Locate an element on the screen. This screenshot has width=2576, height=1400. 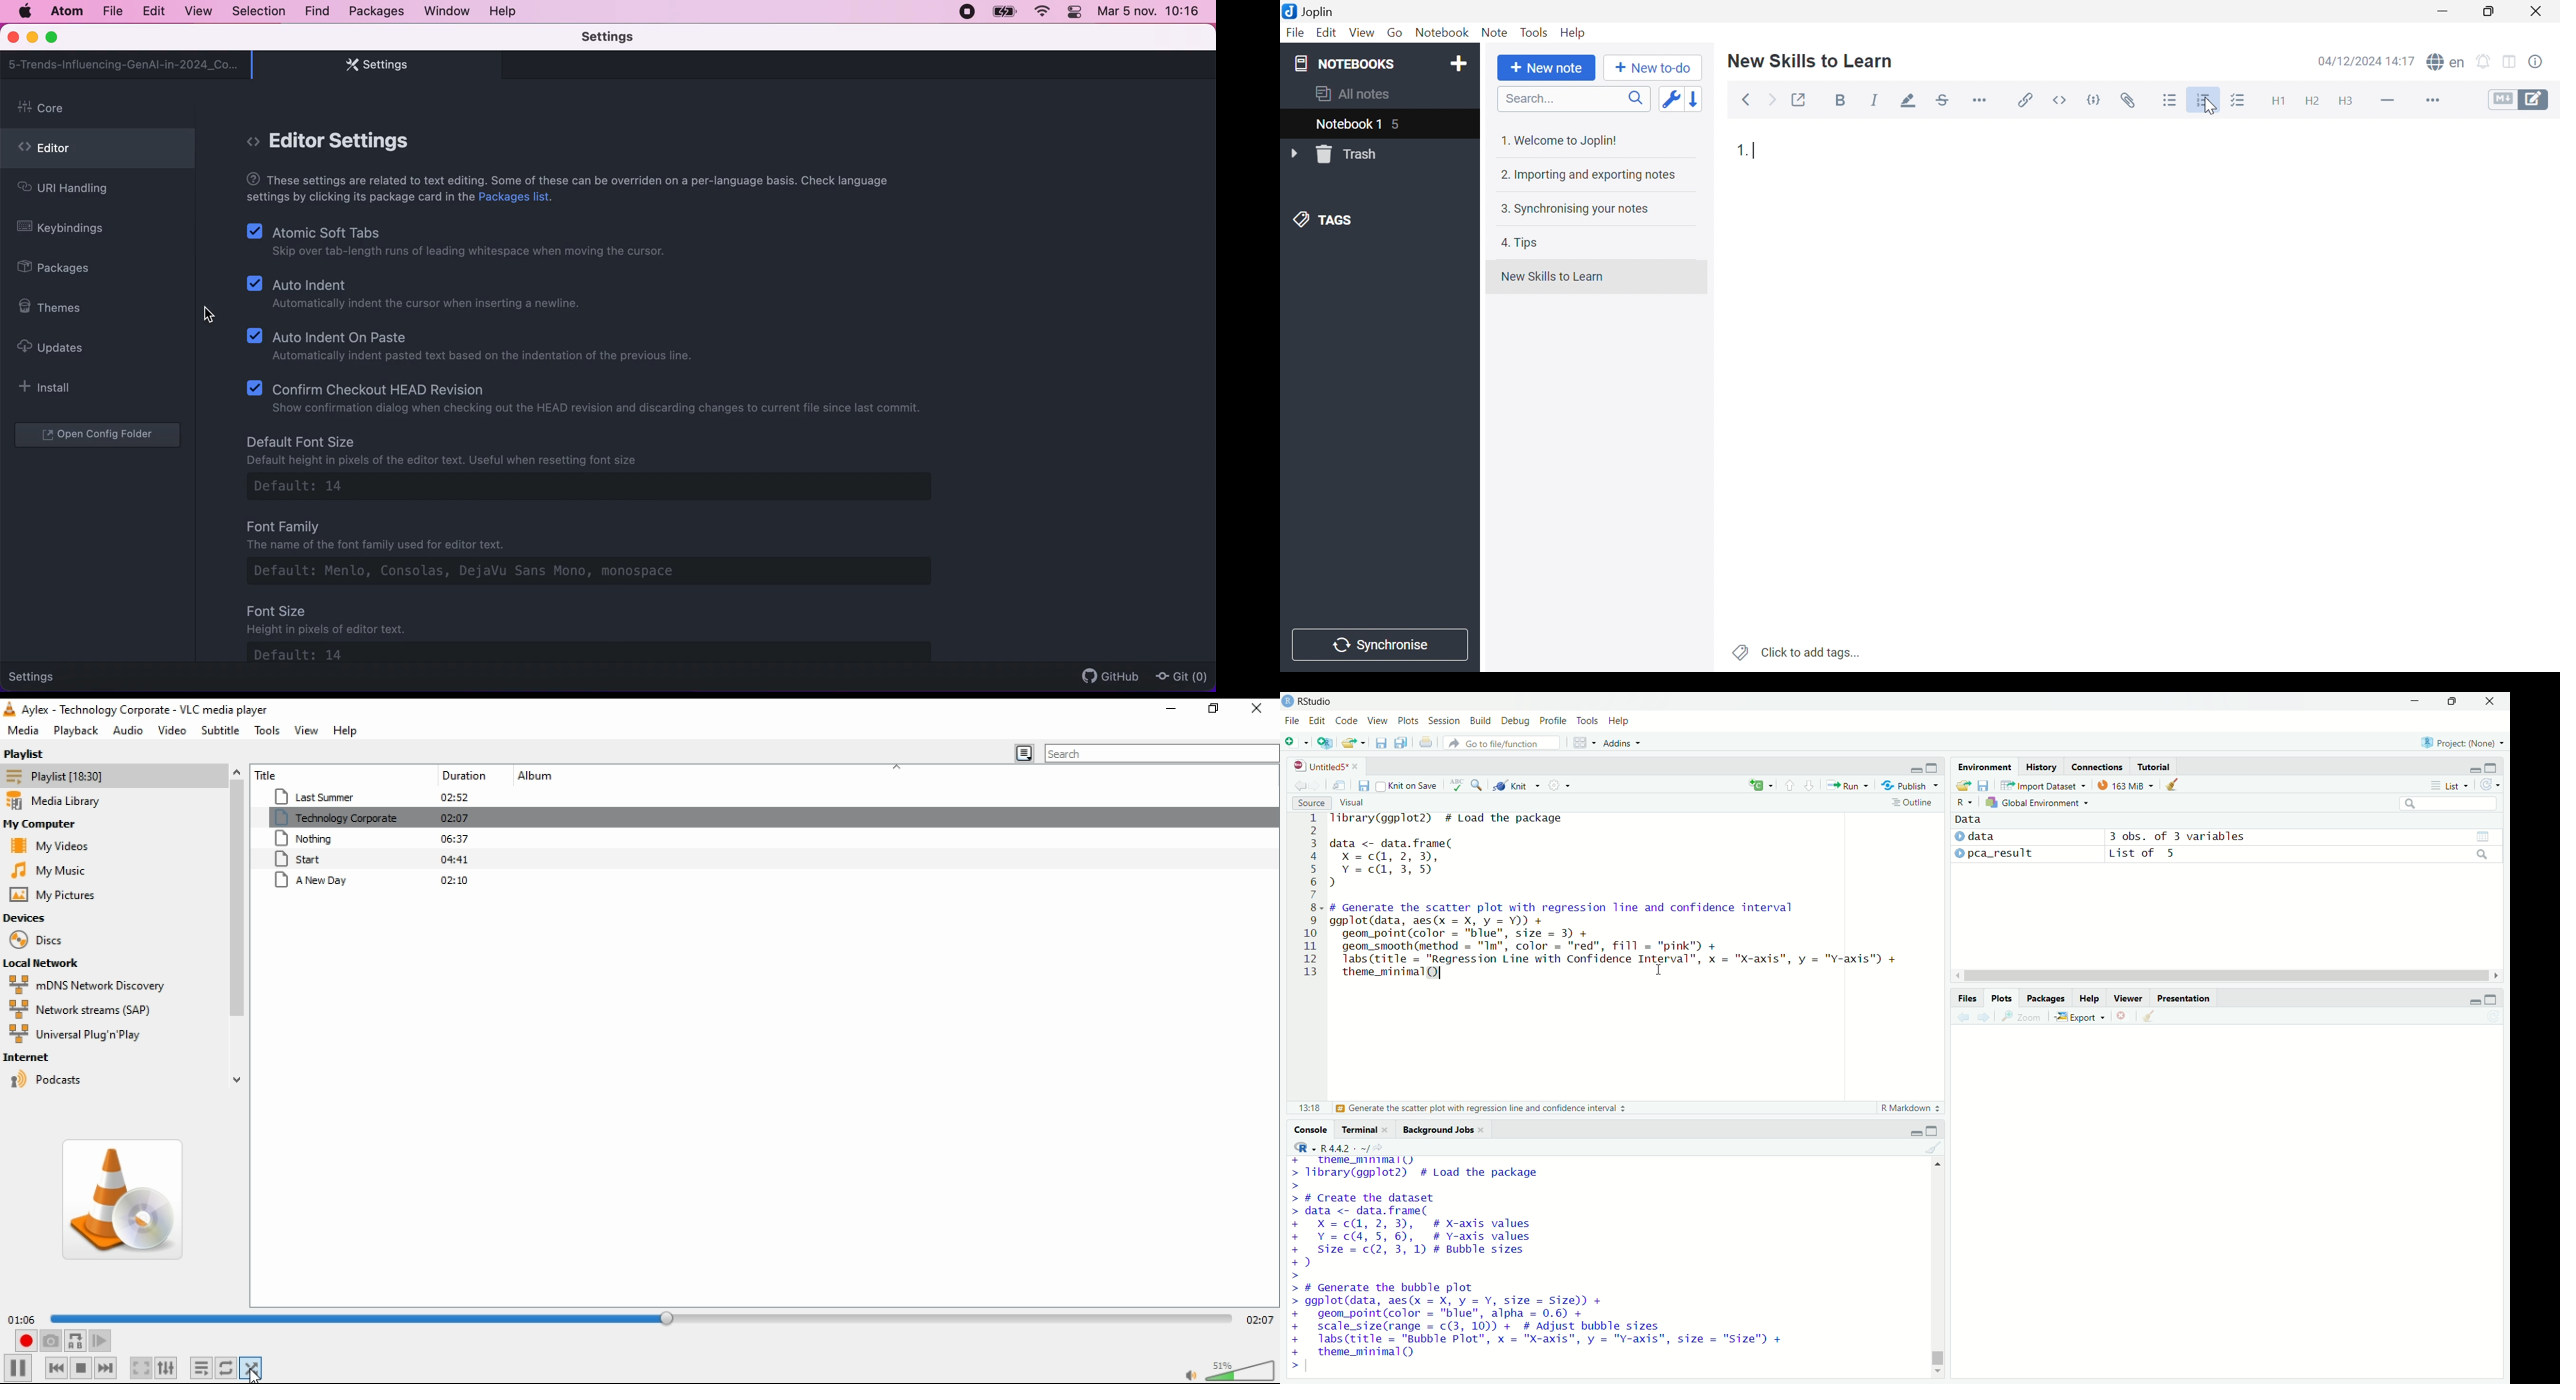
Packages is located at coordinates (2044, 998).